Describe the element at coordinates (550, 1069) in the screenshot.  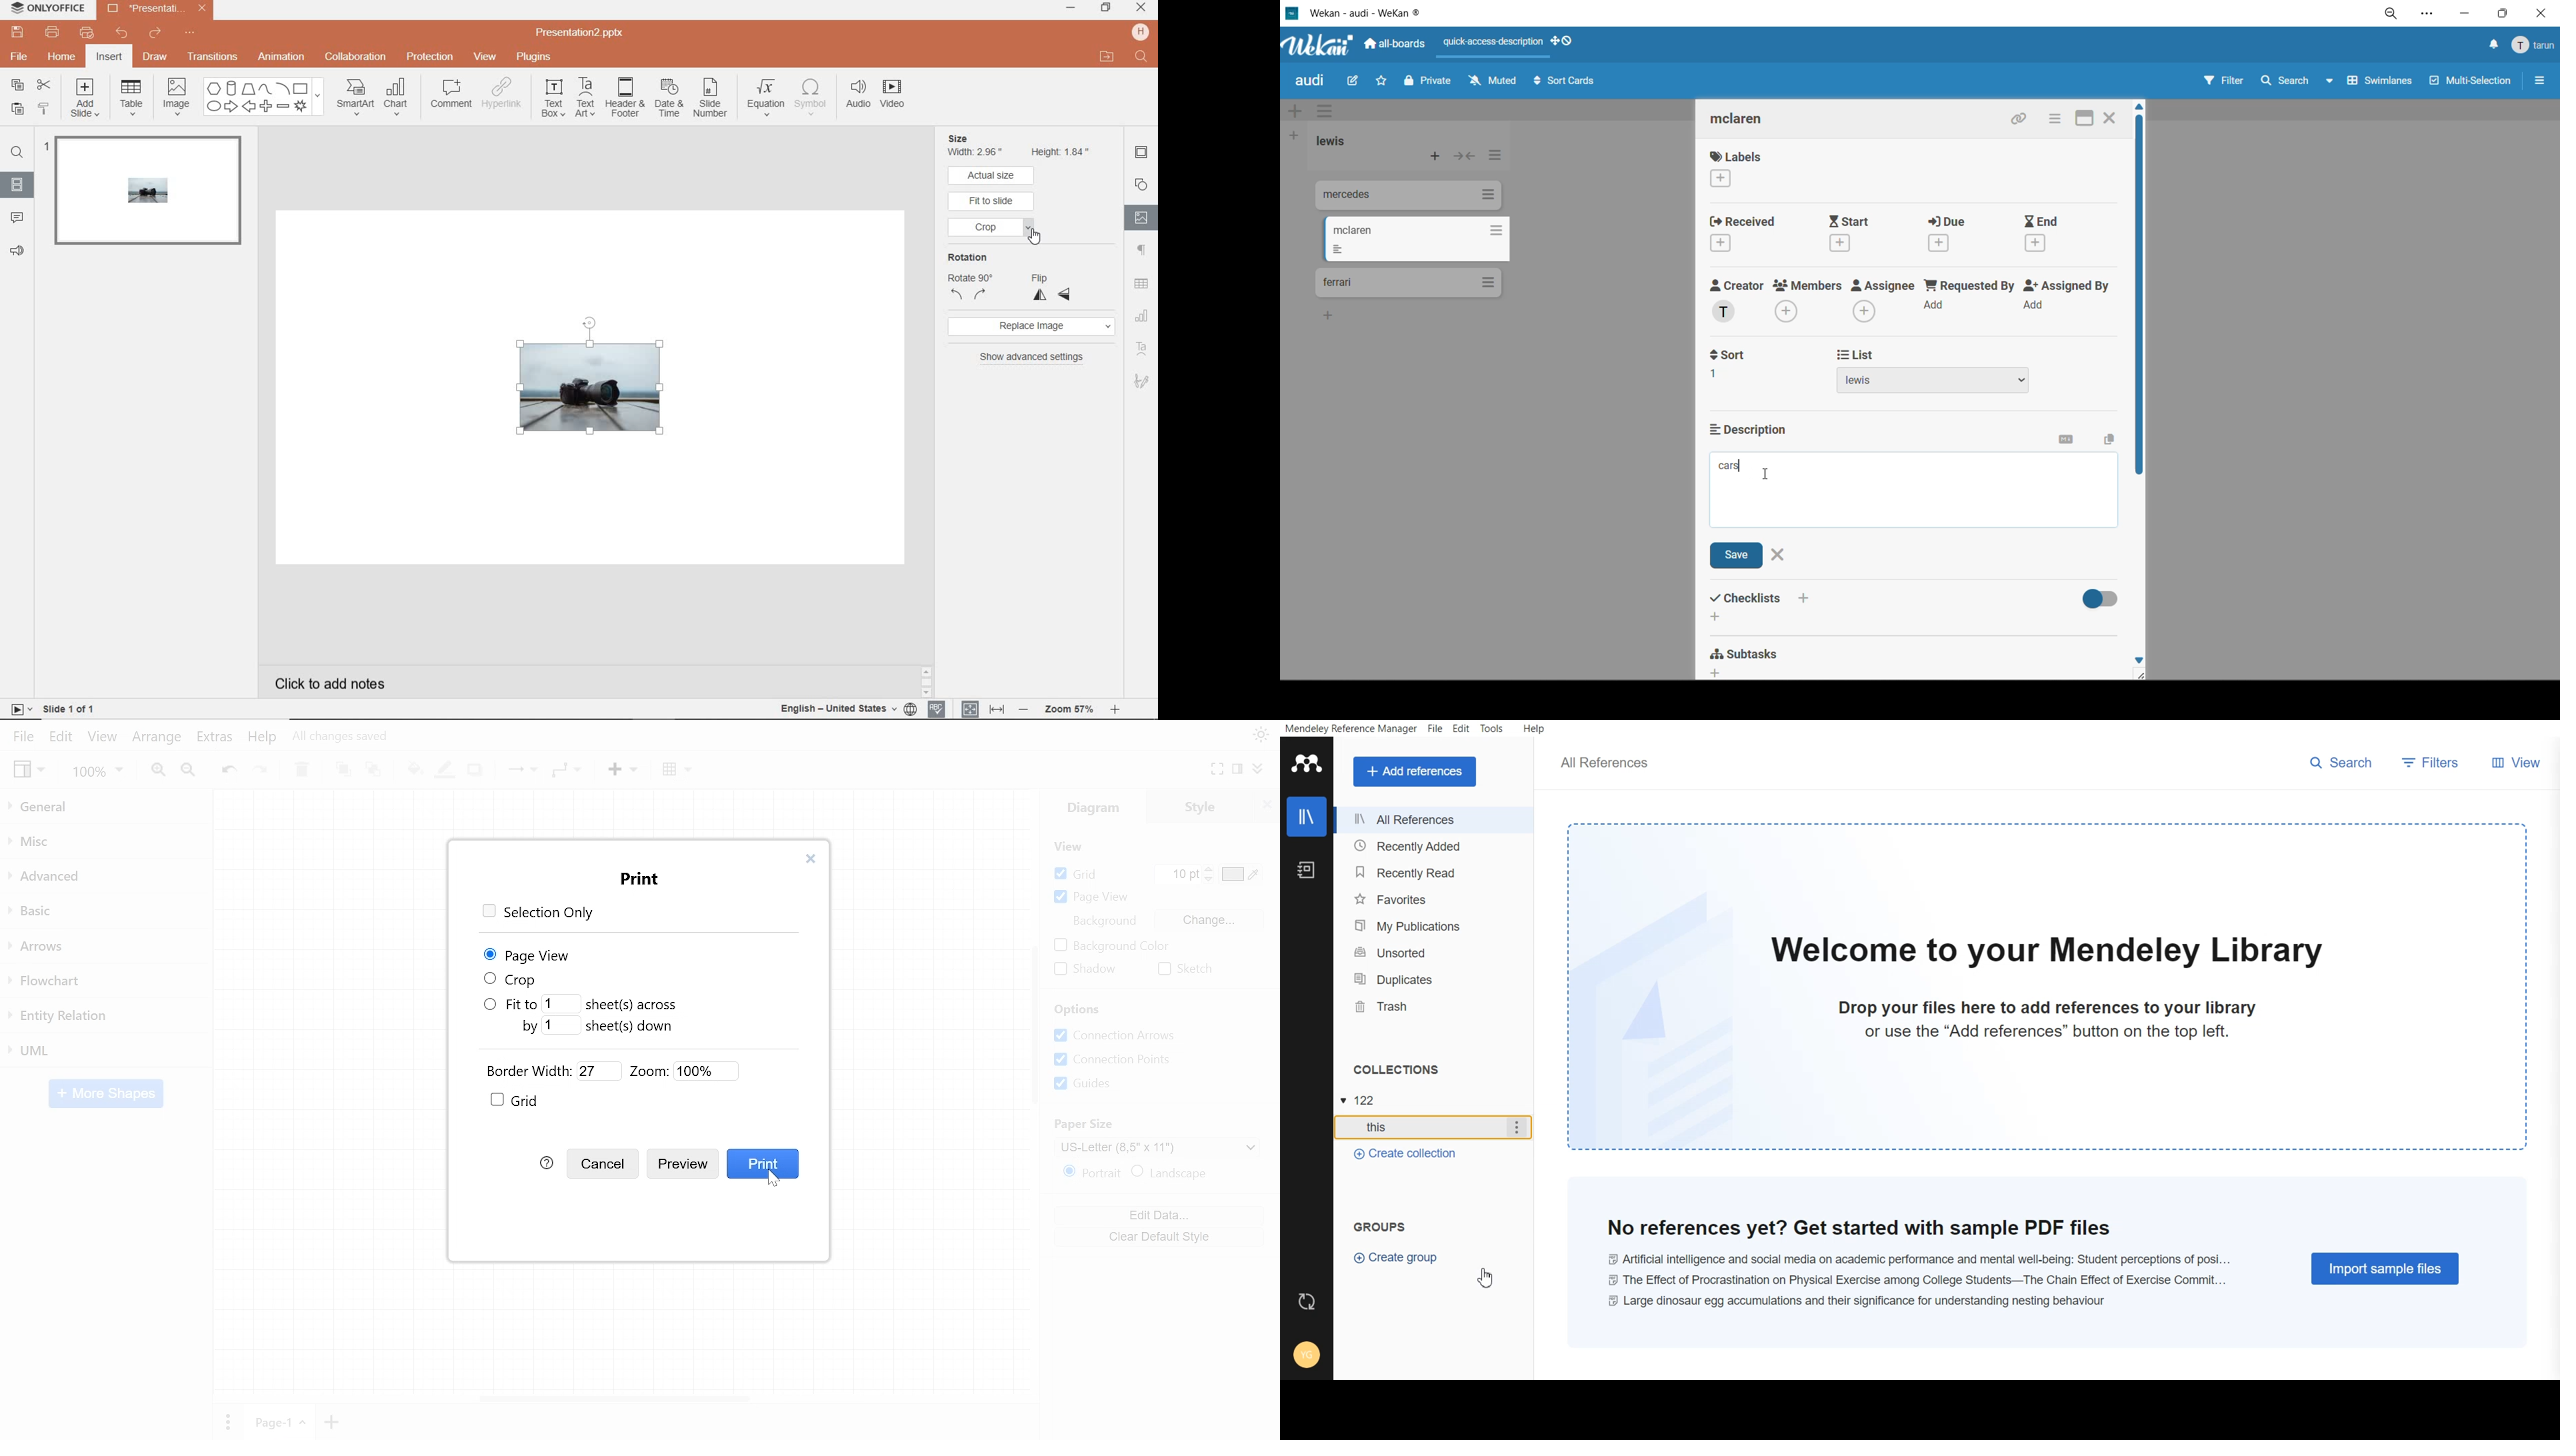
I see `Border width` at that location.